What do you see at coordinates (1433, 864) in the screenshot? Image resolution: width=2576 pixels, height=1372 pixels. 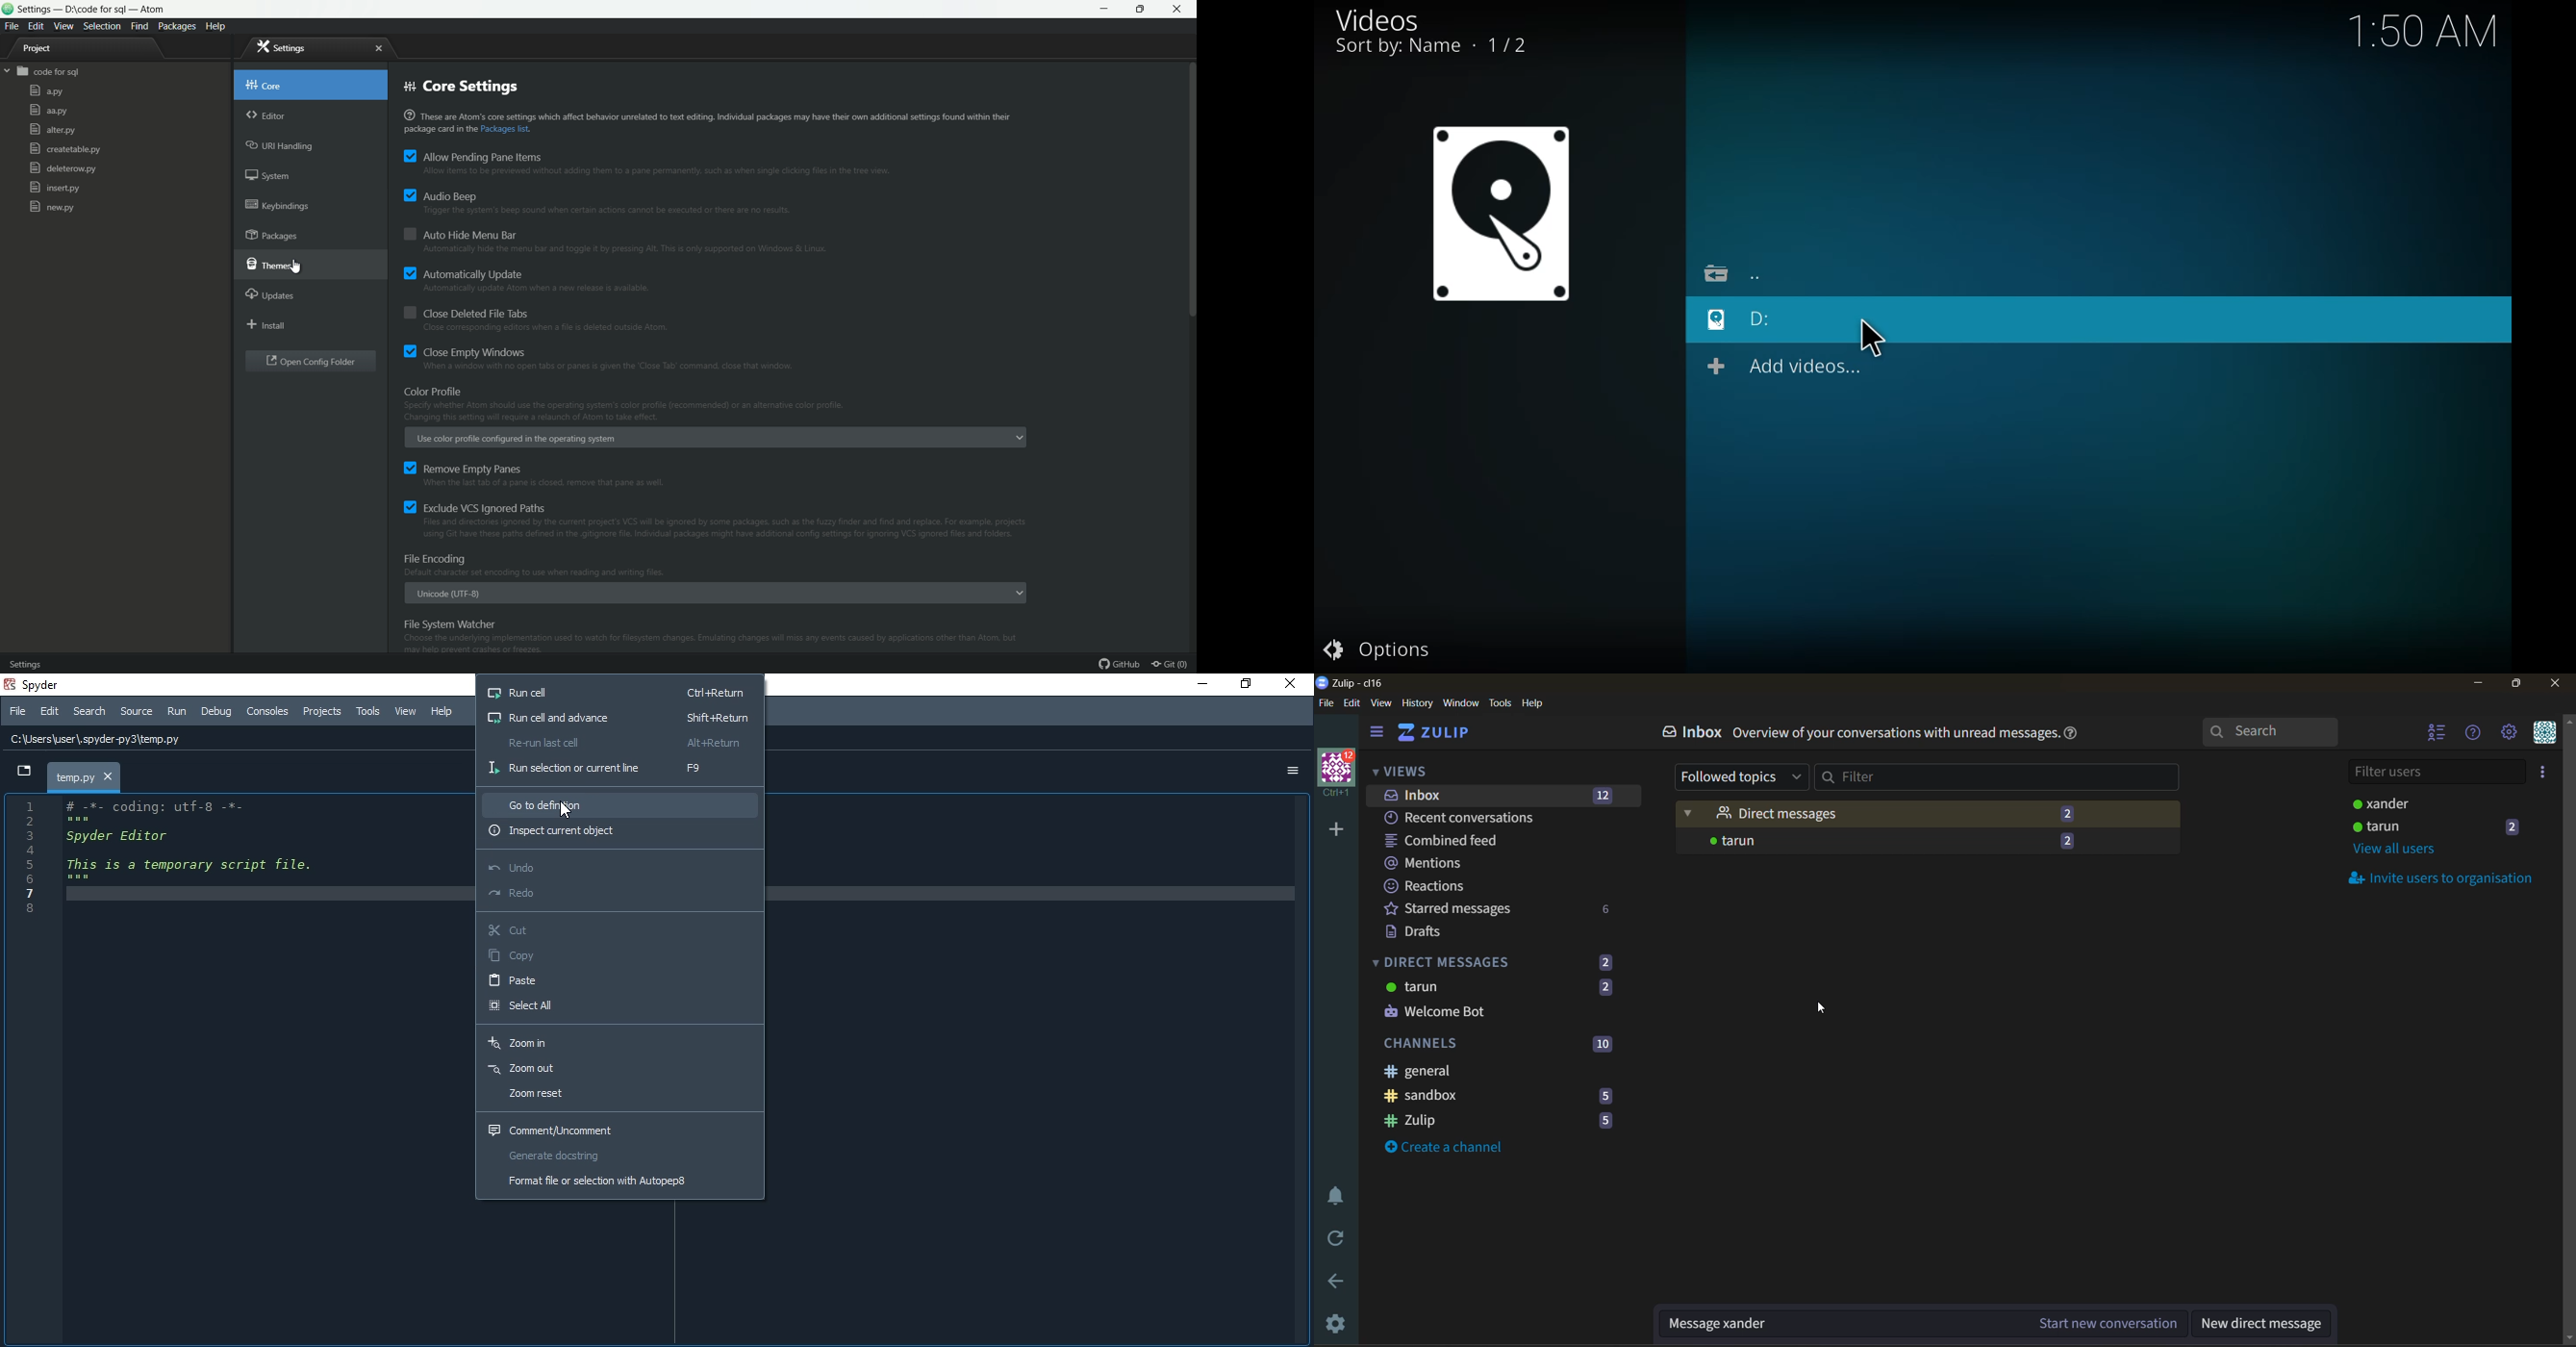 I see `mentions` at bounding box center [1433, 864].